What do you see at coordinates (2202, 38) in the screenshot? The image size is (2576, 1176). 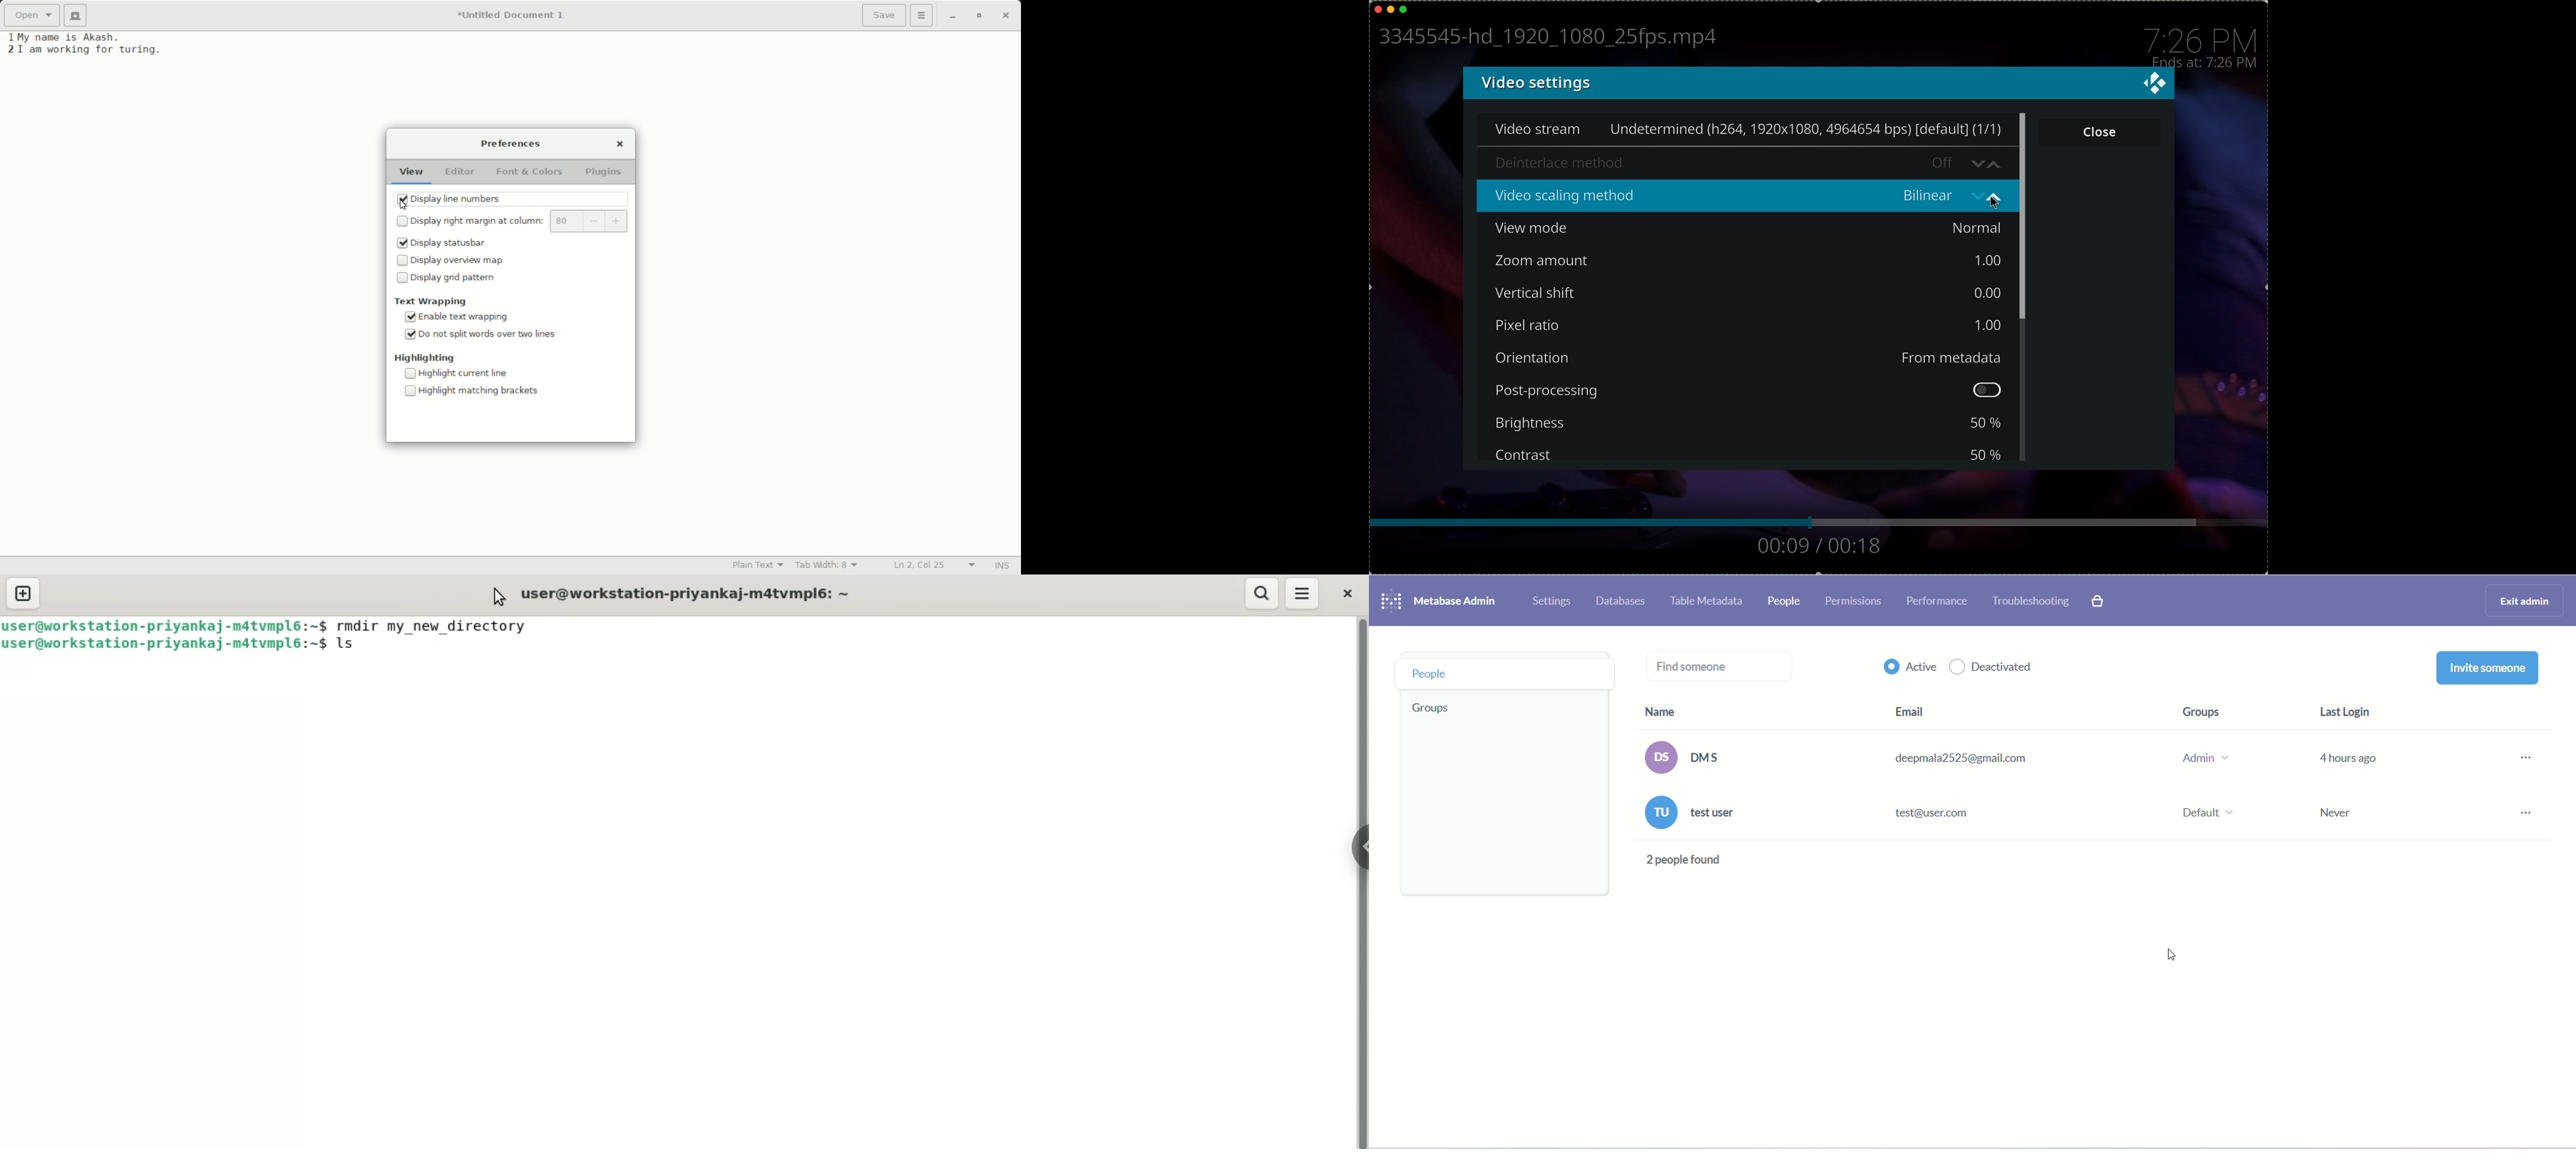 I see `time` at bounding box center [2202, 38].